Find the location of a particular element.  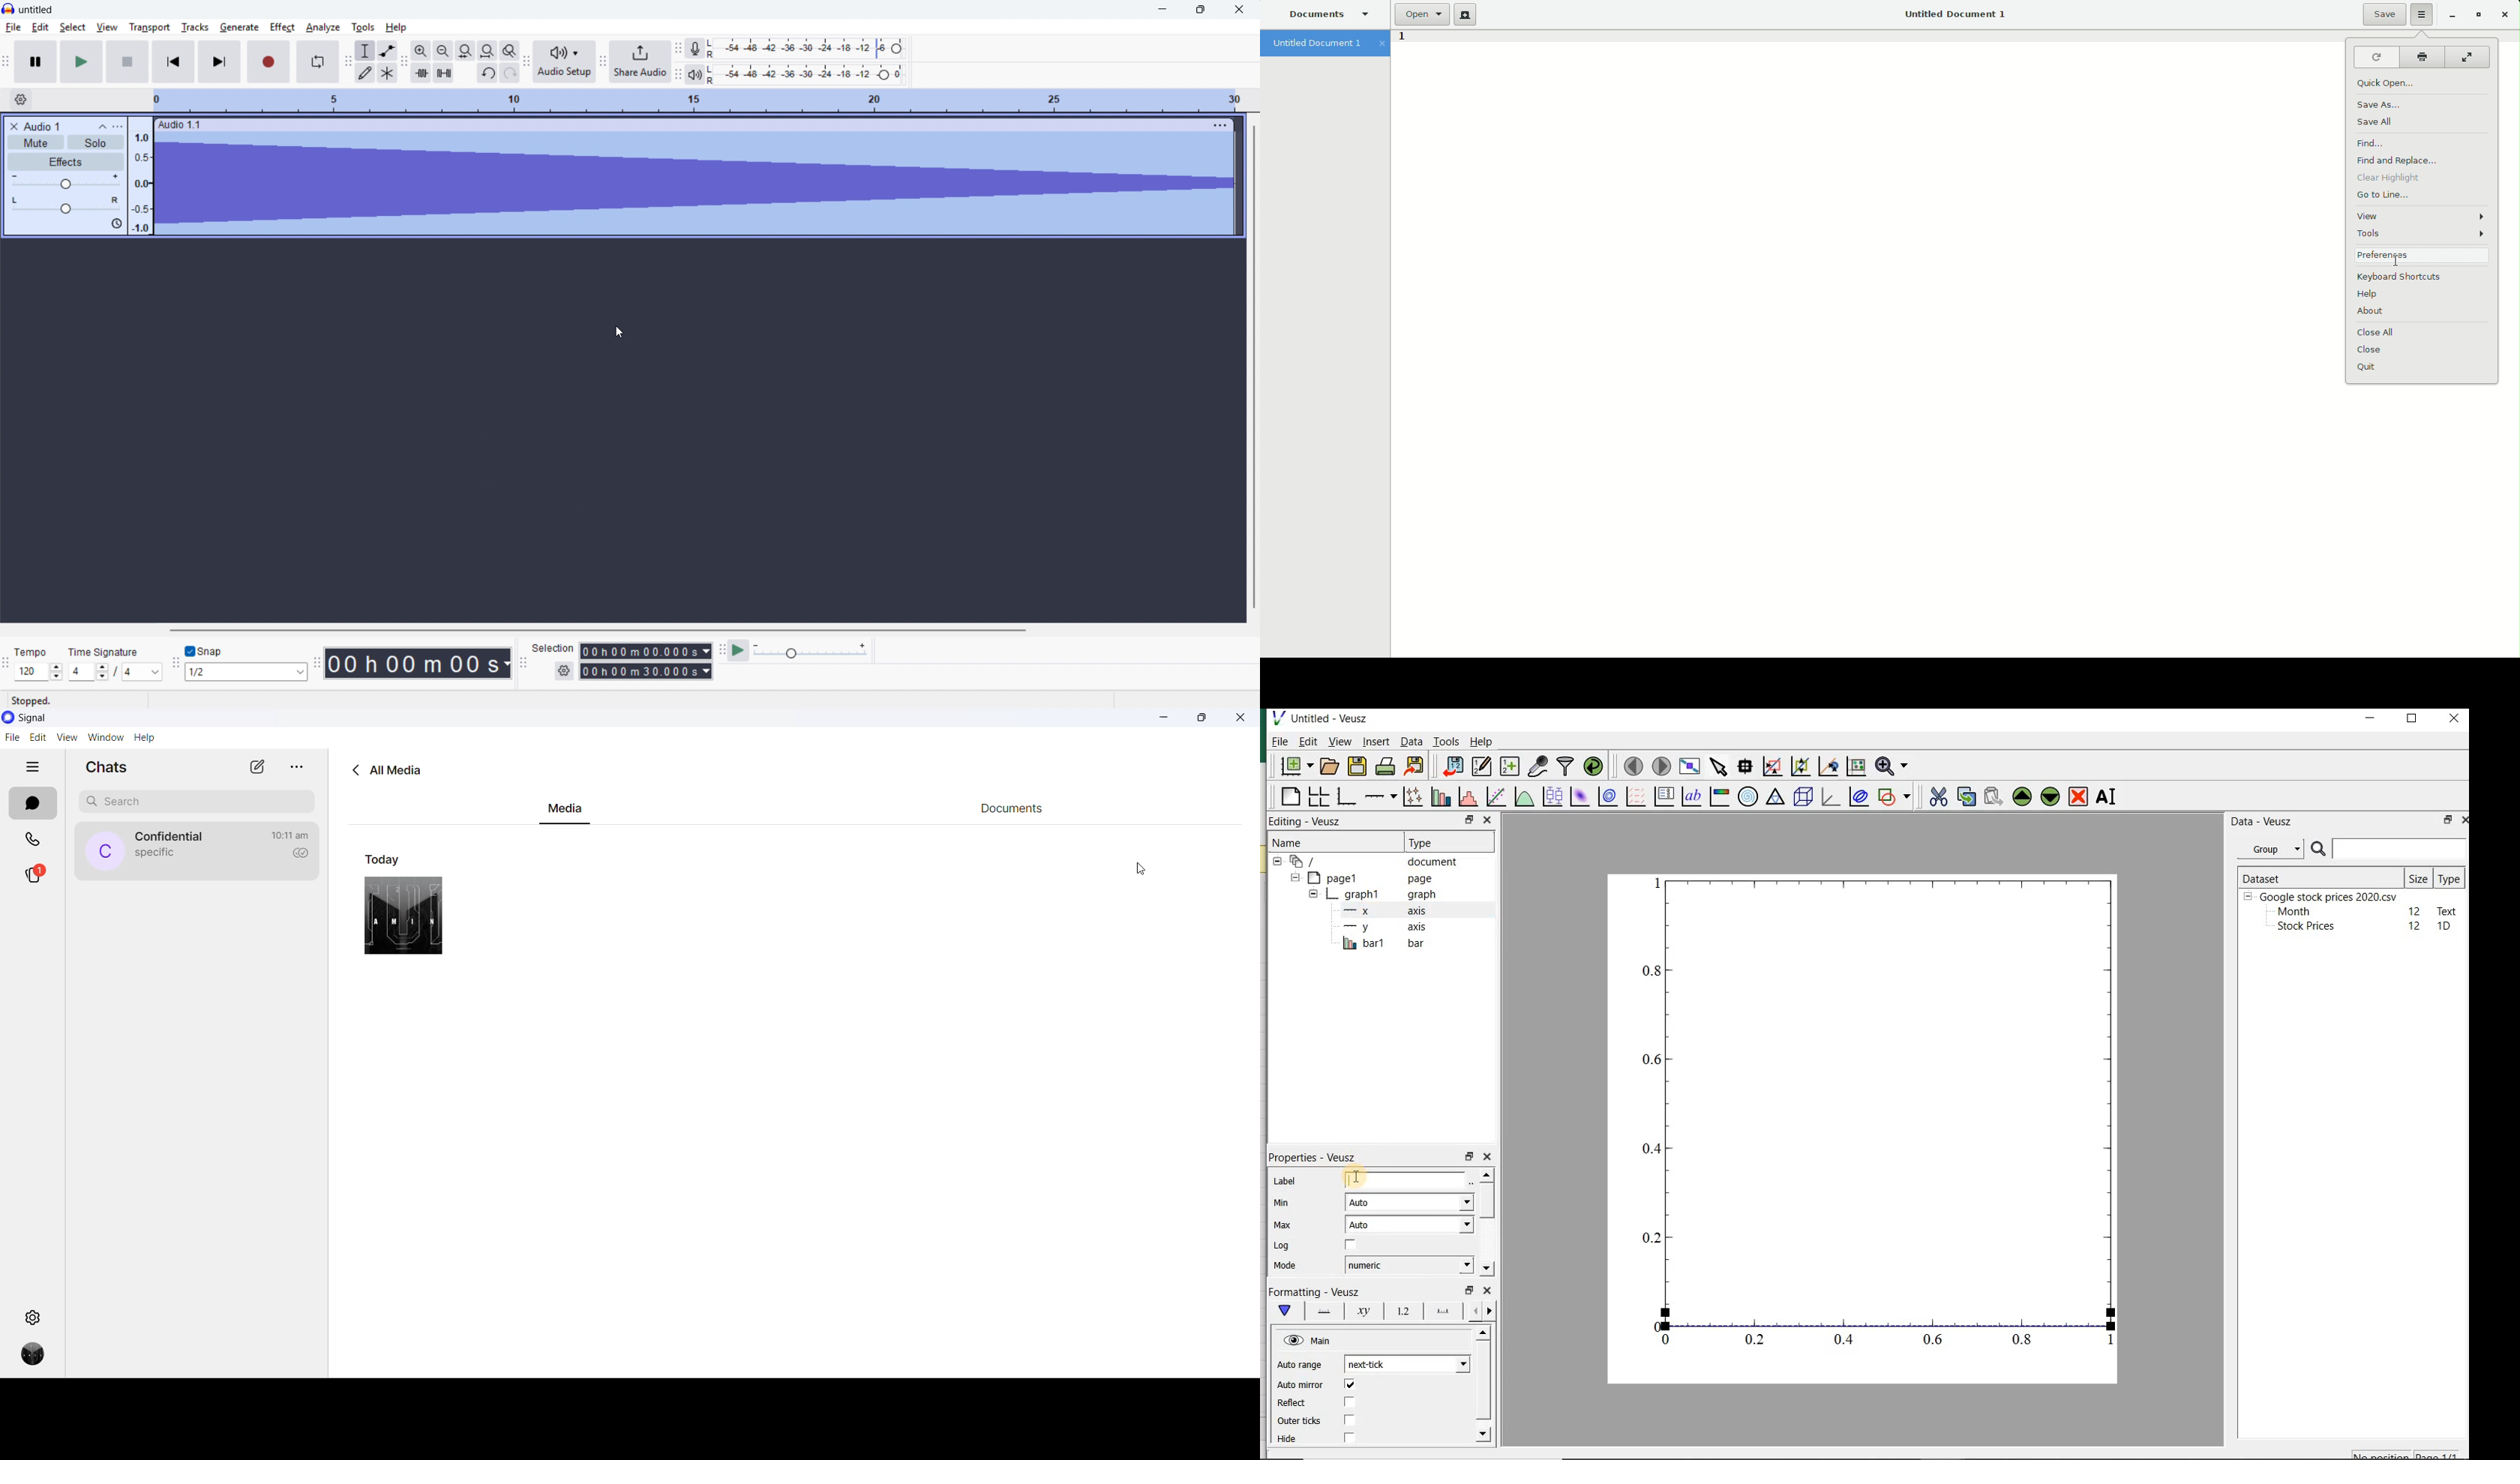

read recipient is located at coordinates (299, 858).